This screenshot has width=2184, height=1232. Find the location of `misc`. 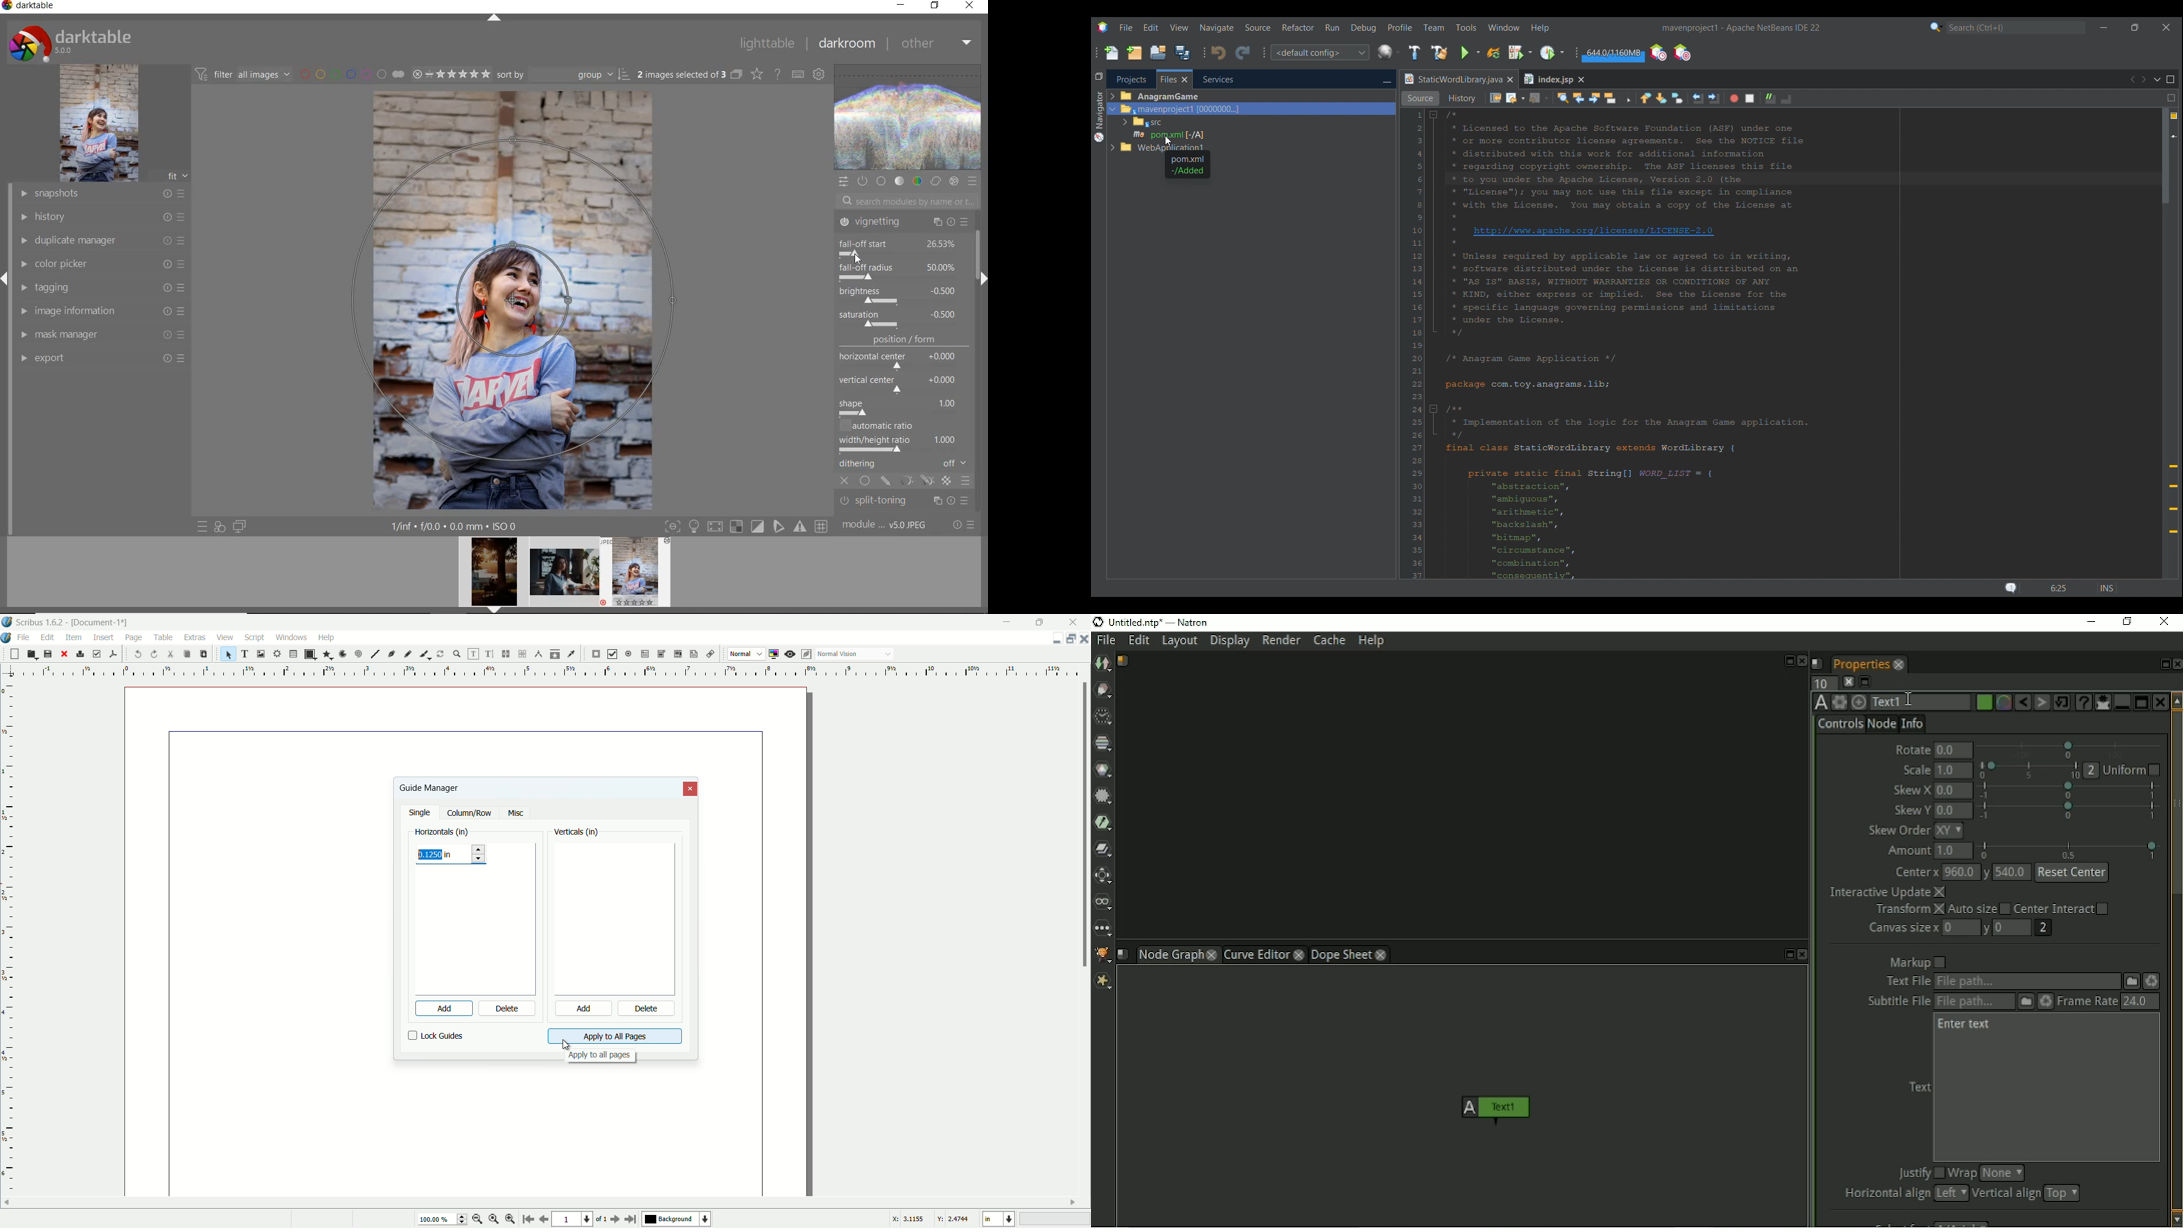

misc is located at coordinates (516, 814).